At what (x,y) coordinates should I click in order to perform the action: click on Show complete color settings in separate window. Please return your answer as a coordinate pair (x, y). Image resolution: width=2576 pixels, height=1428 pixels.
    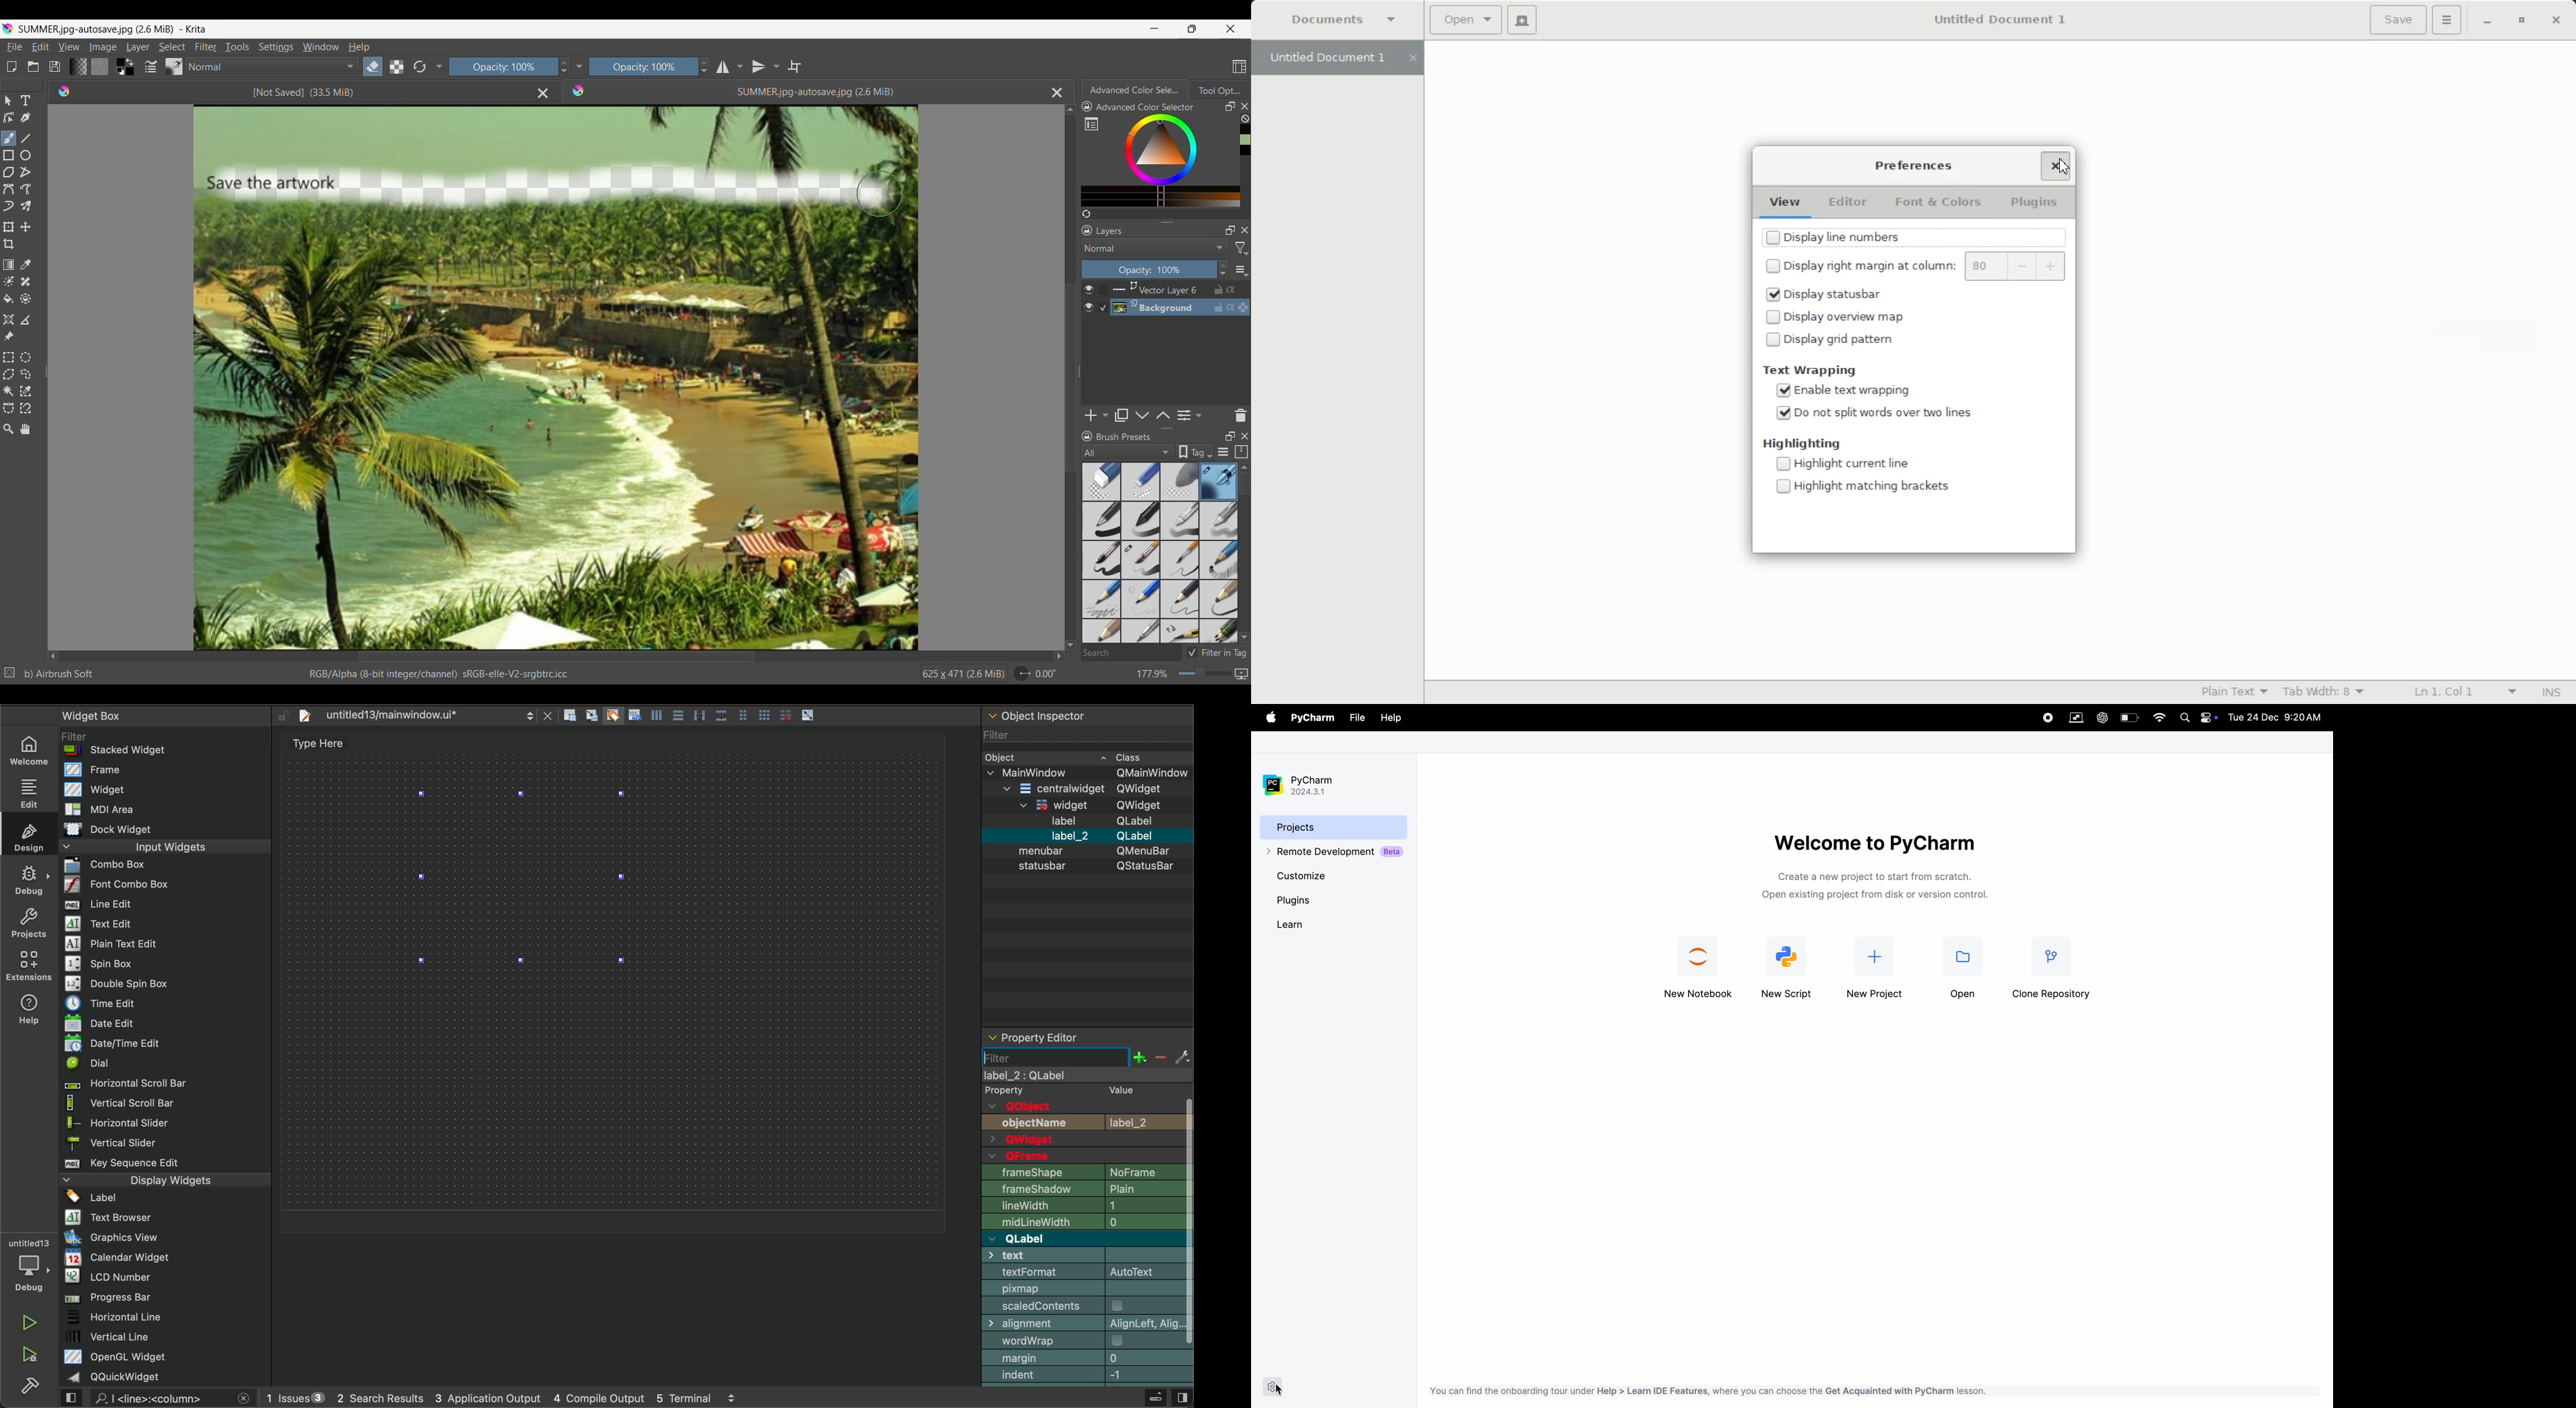
    Looking at the image, I should click on (1092, 123).